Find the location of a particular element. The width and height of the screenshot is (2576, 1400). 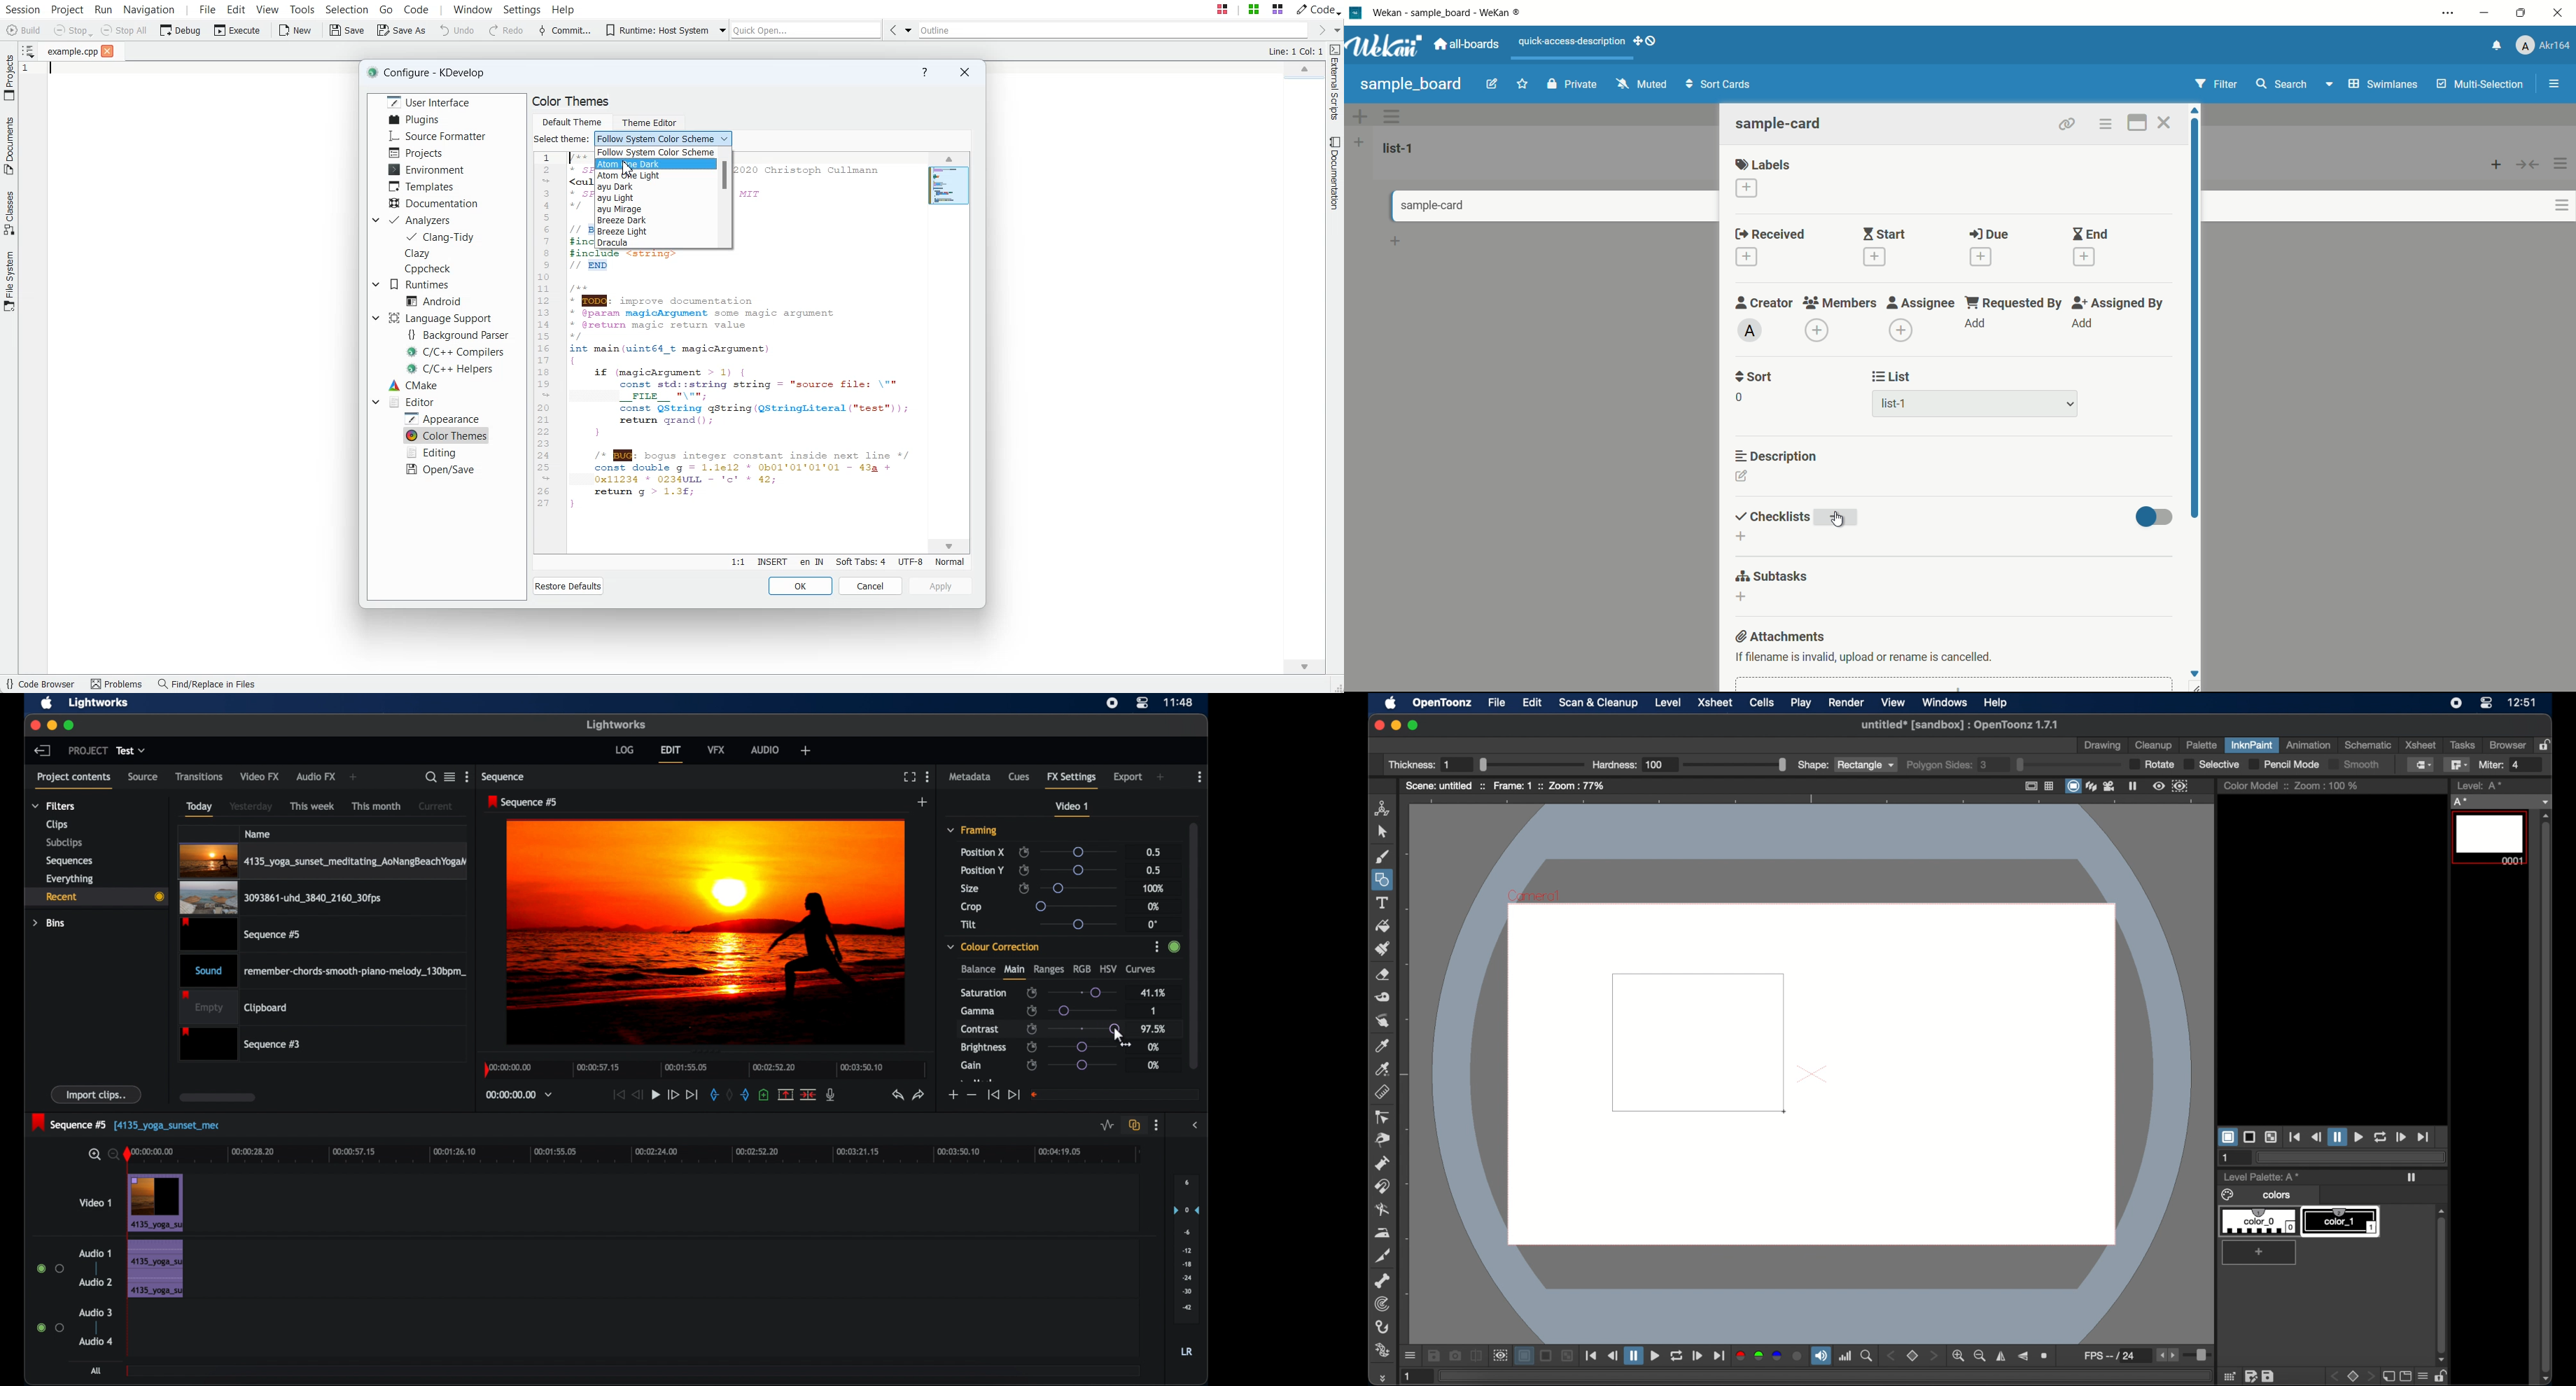

toggle auto track sync is located at coordinates (1133, 1124).